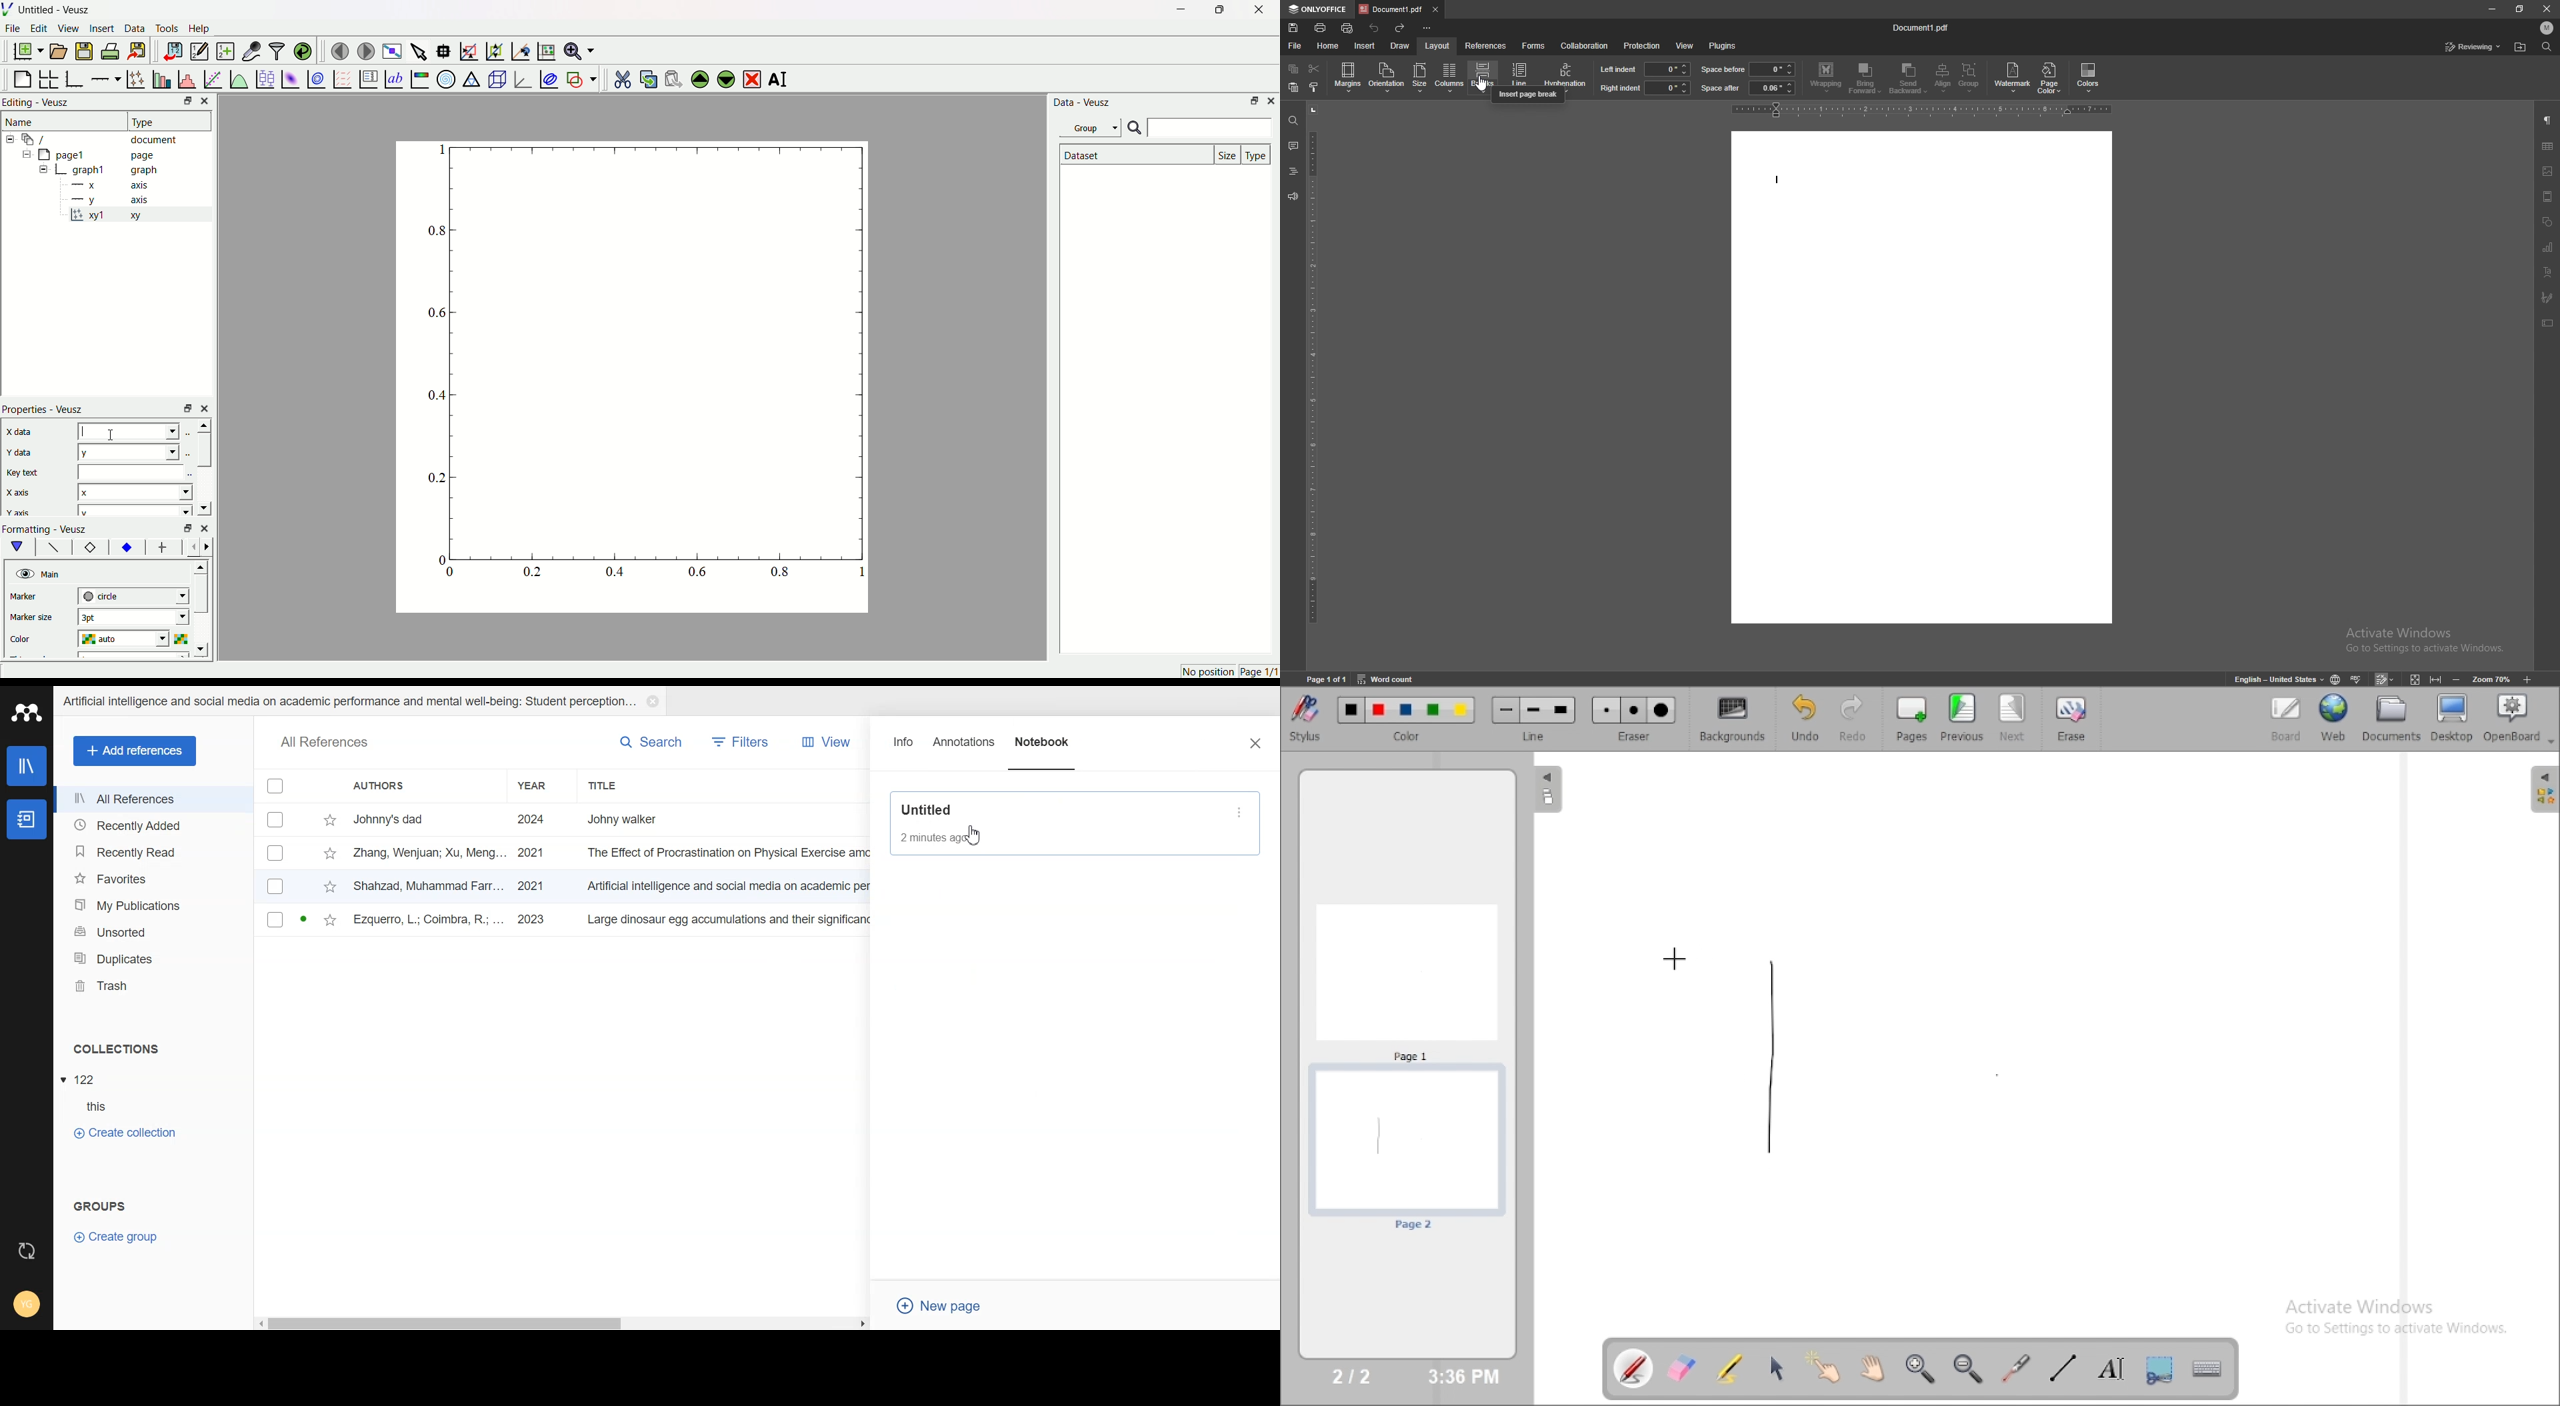  Describe the element at coordinates (1317, 9) in the screenshot. I see `onlyoffice` at that location.